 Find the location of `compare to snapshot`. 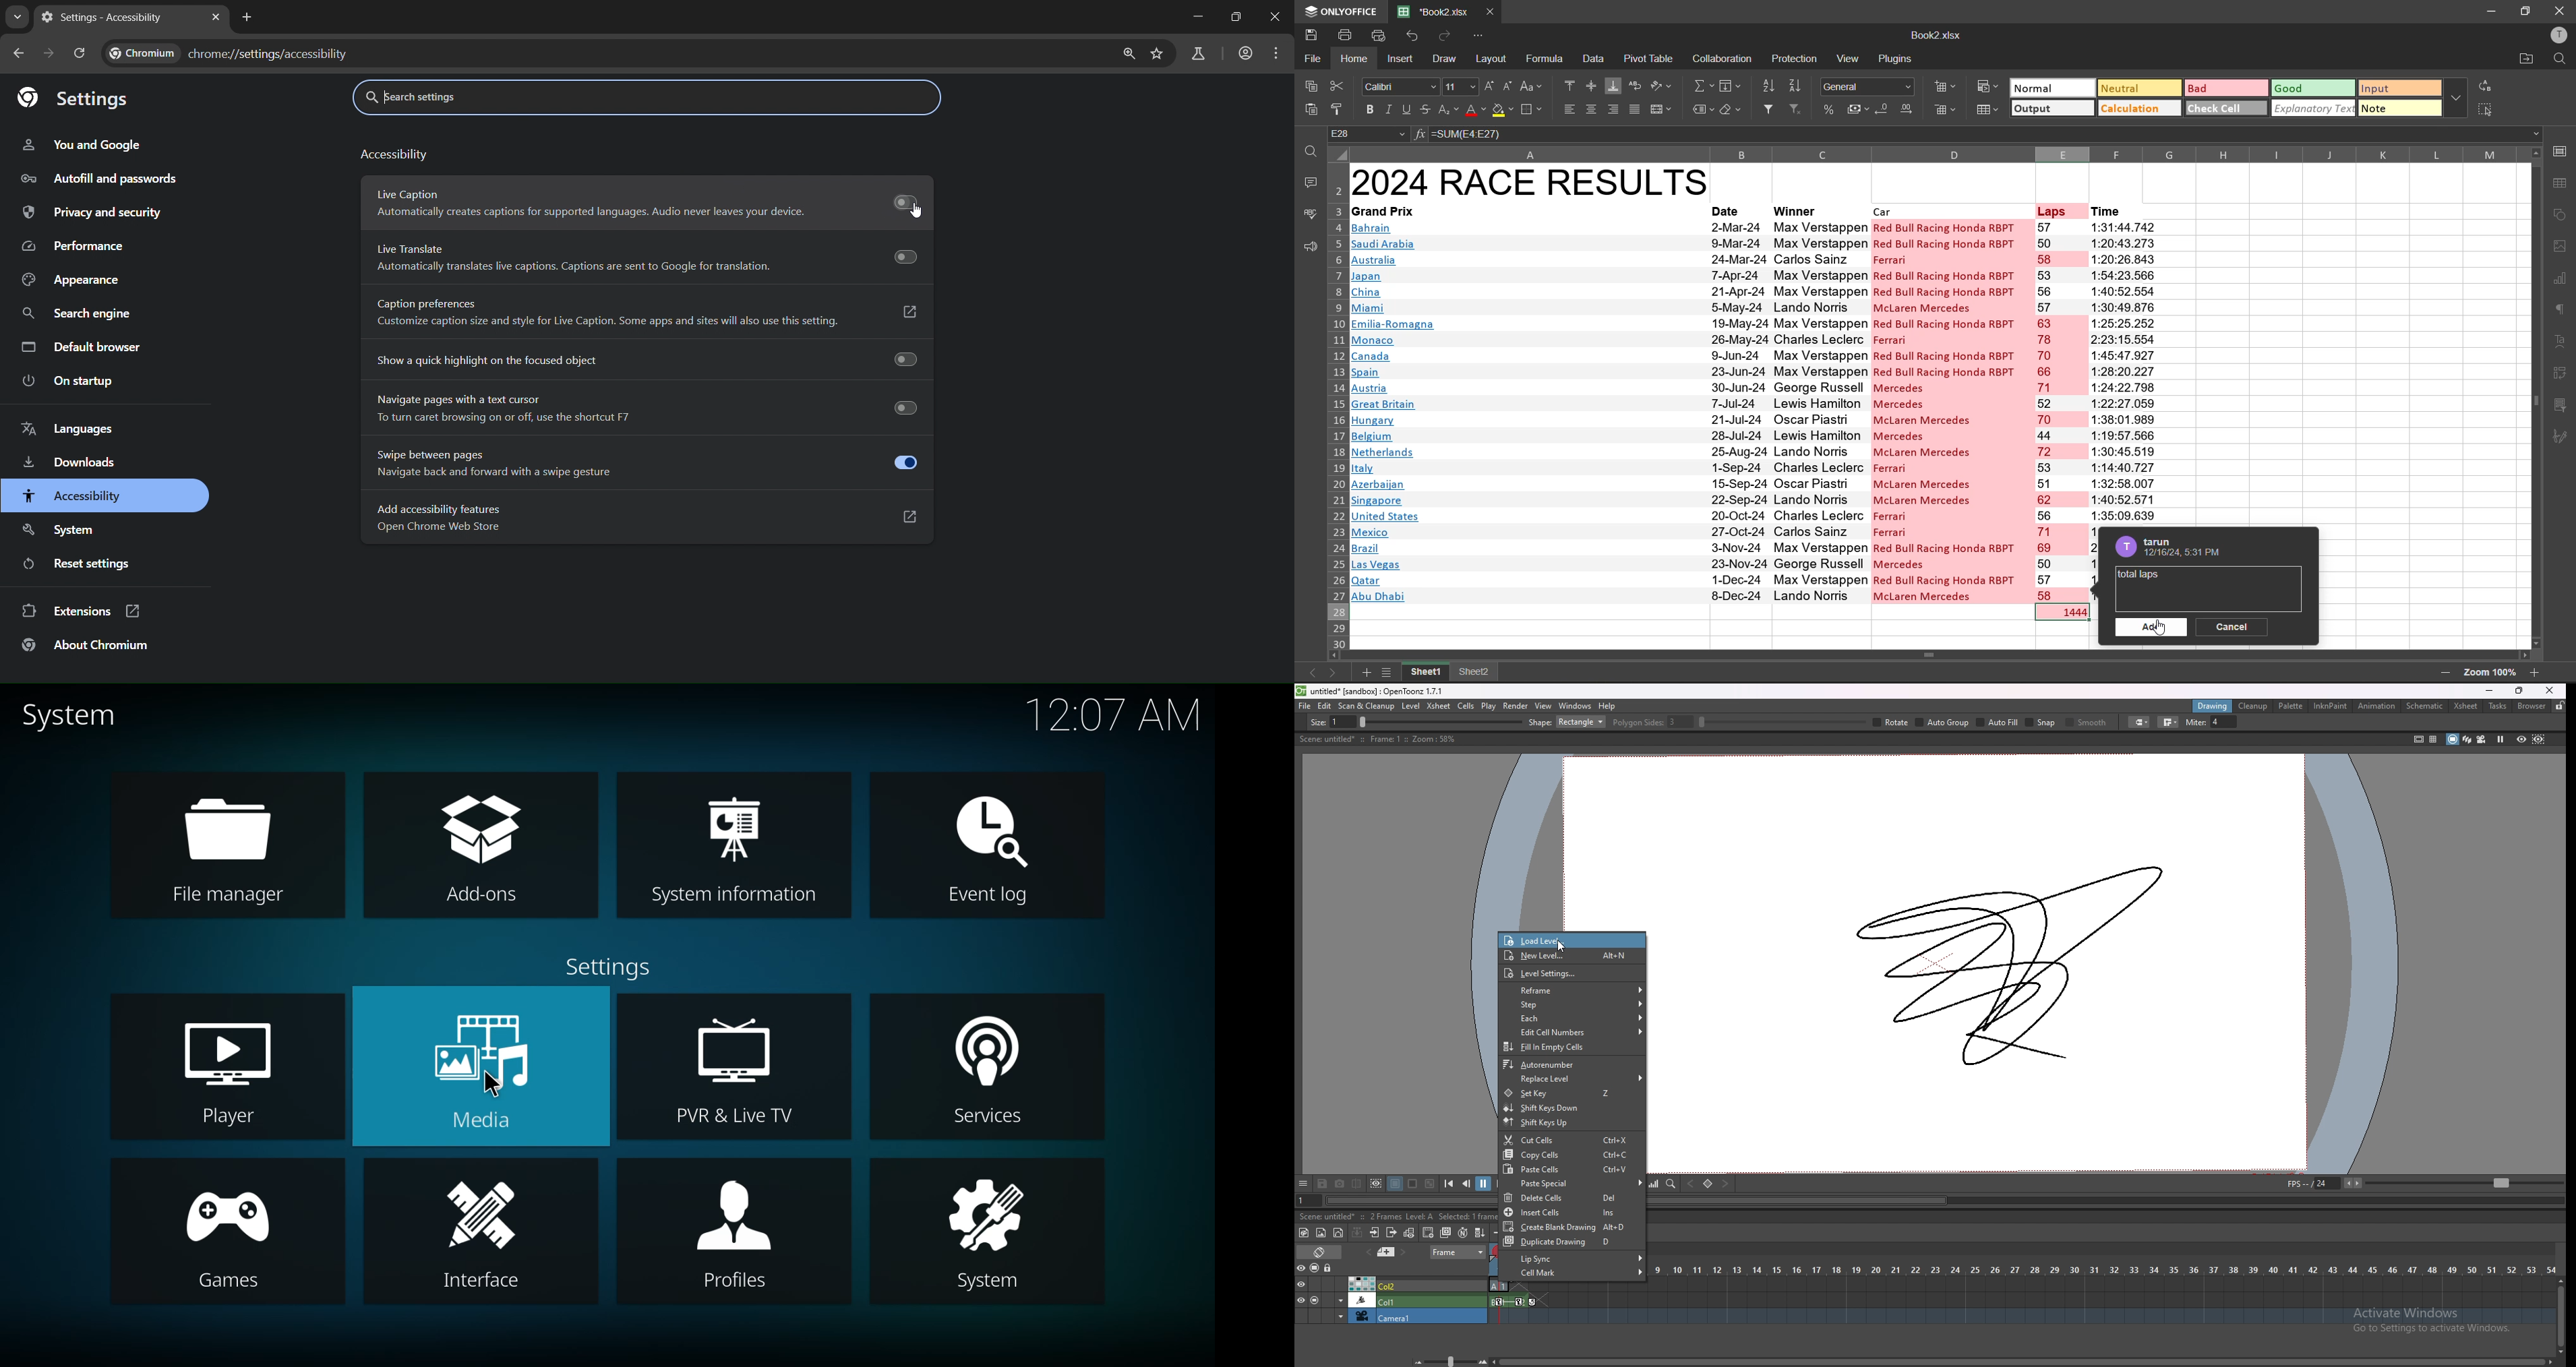

compare to snapshot is located at coordinates (1358, 1183).